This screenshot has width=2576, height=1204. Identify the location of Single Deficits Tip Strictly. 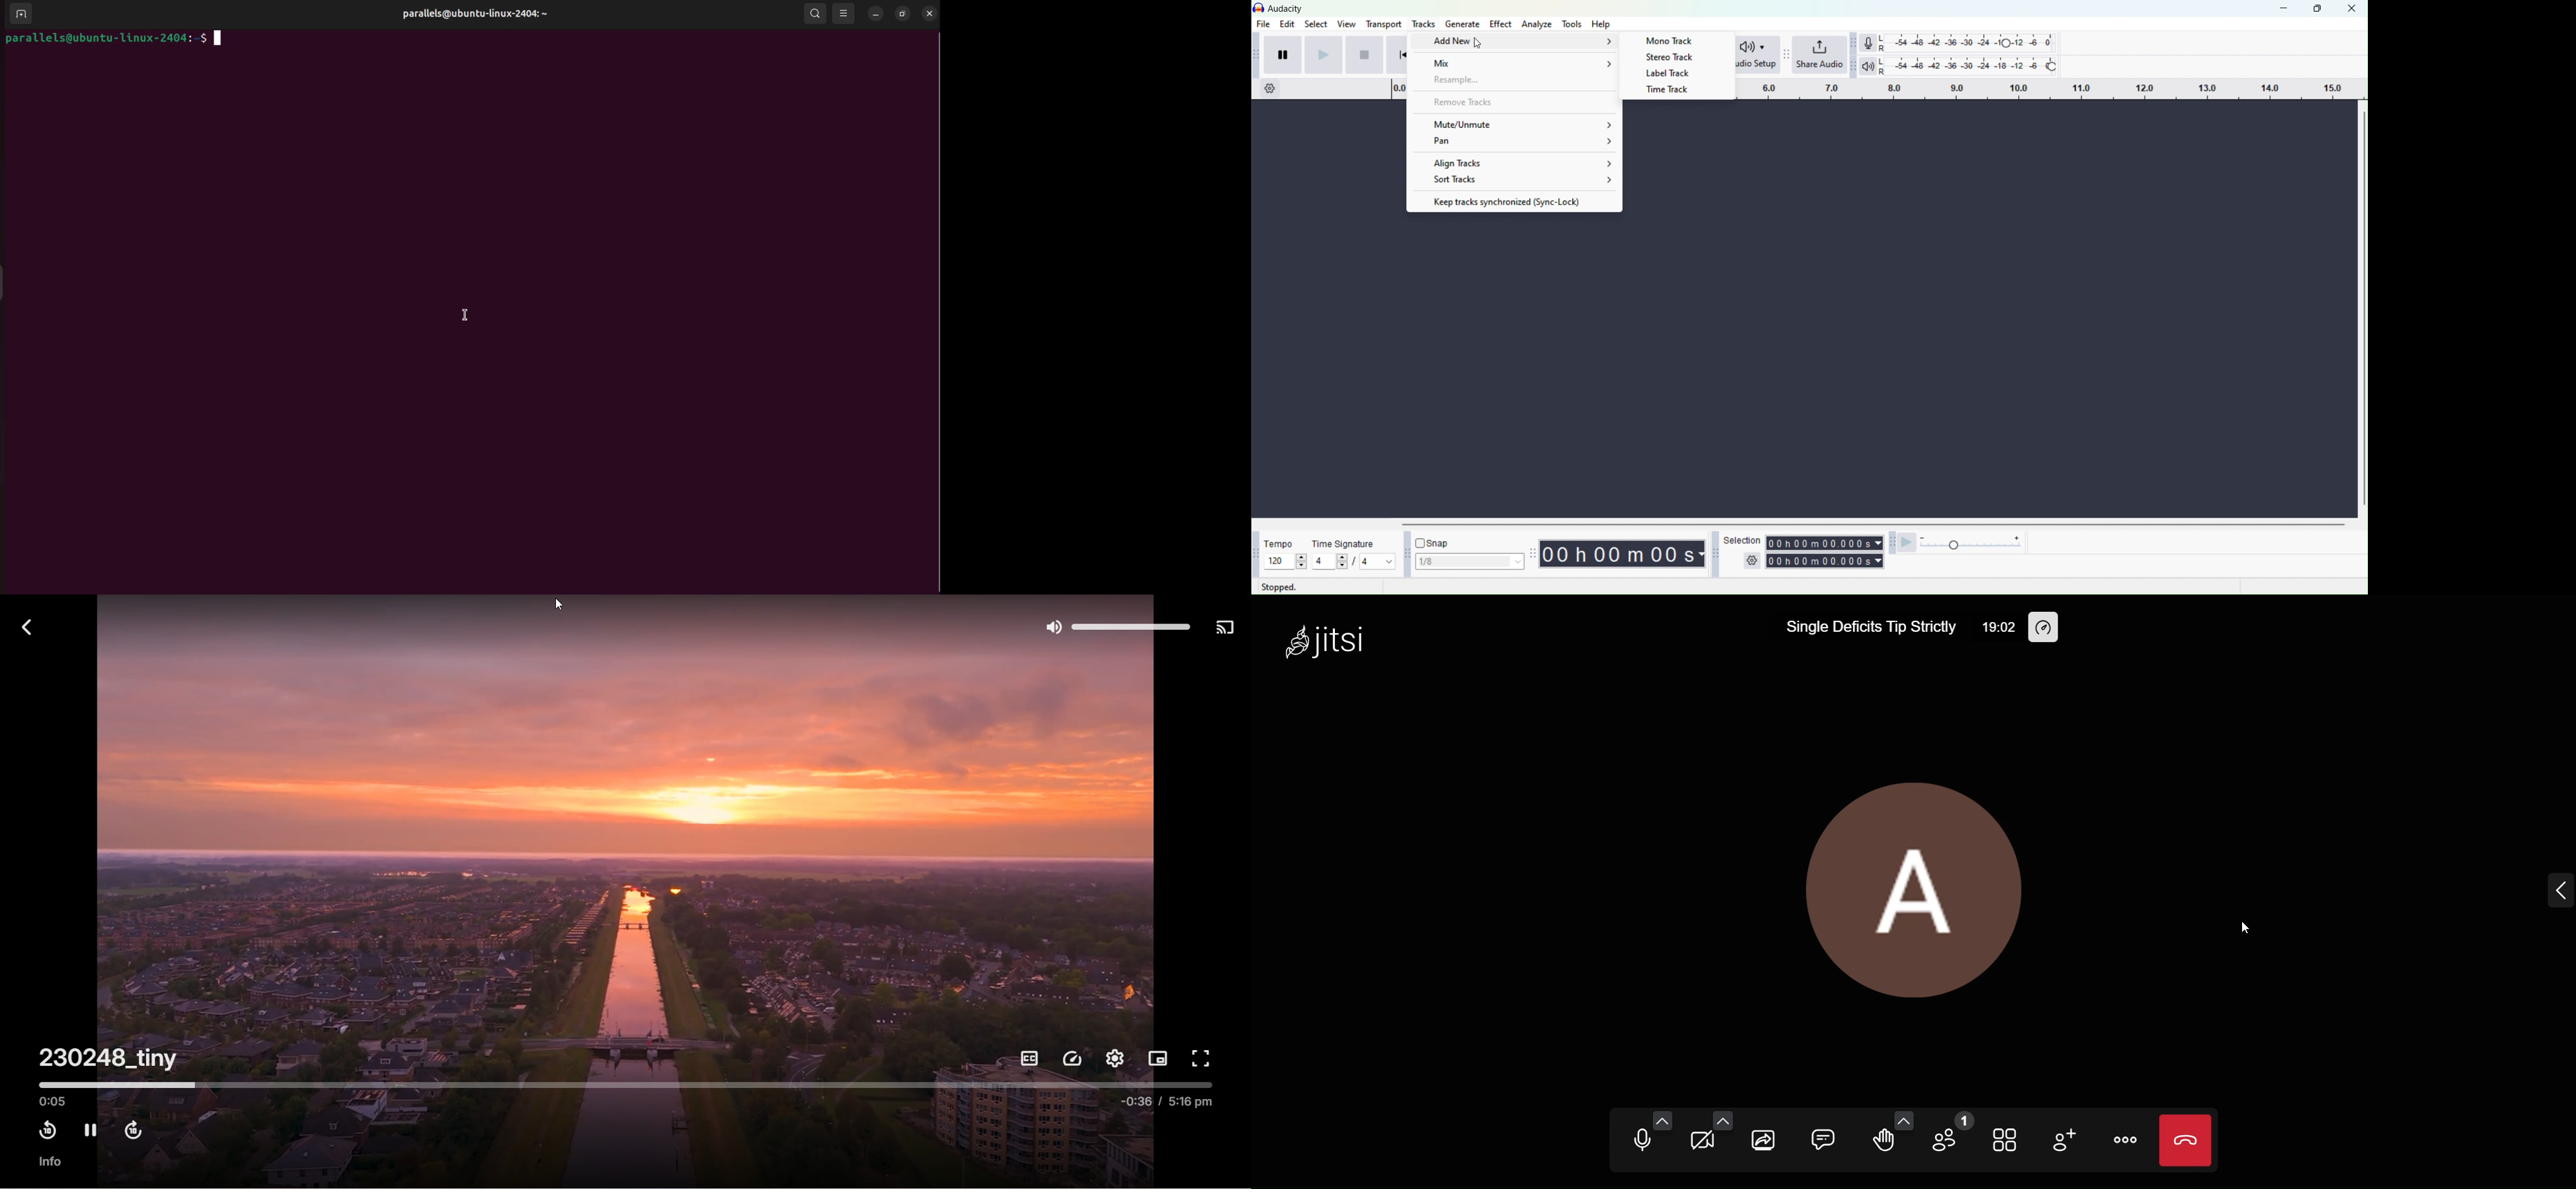
(1859, 630).